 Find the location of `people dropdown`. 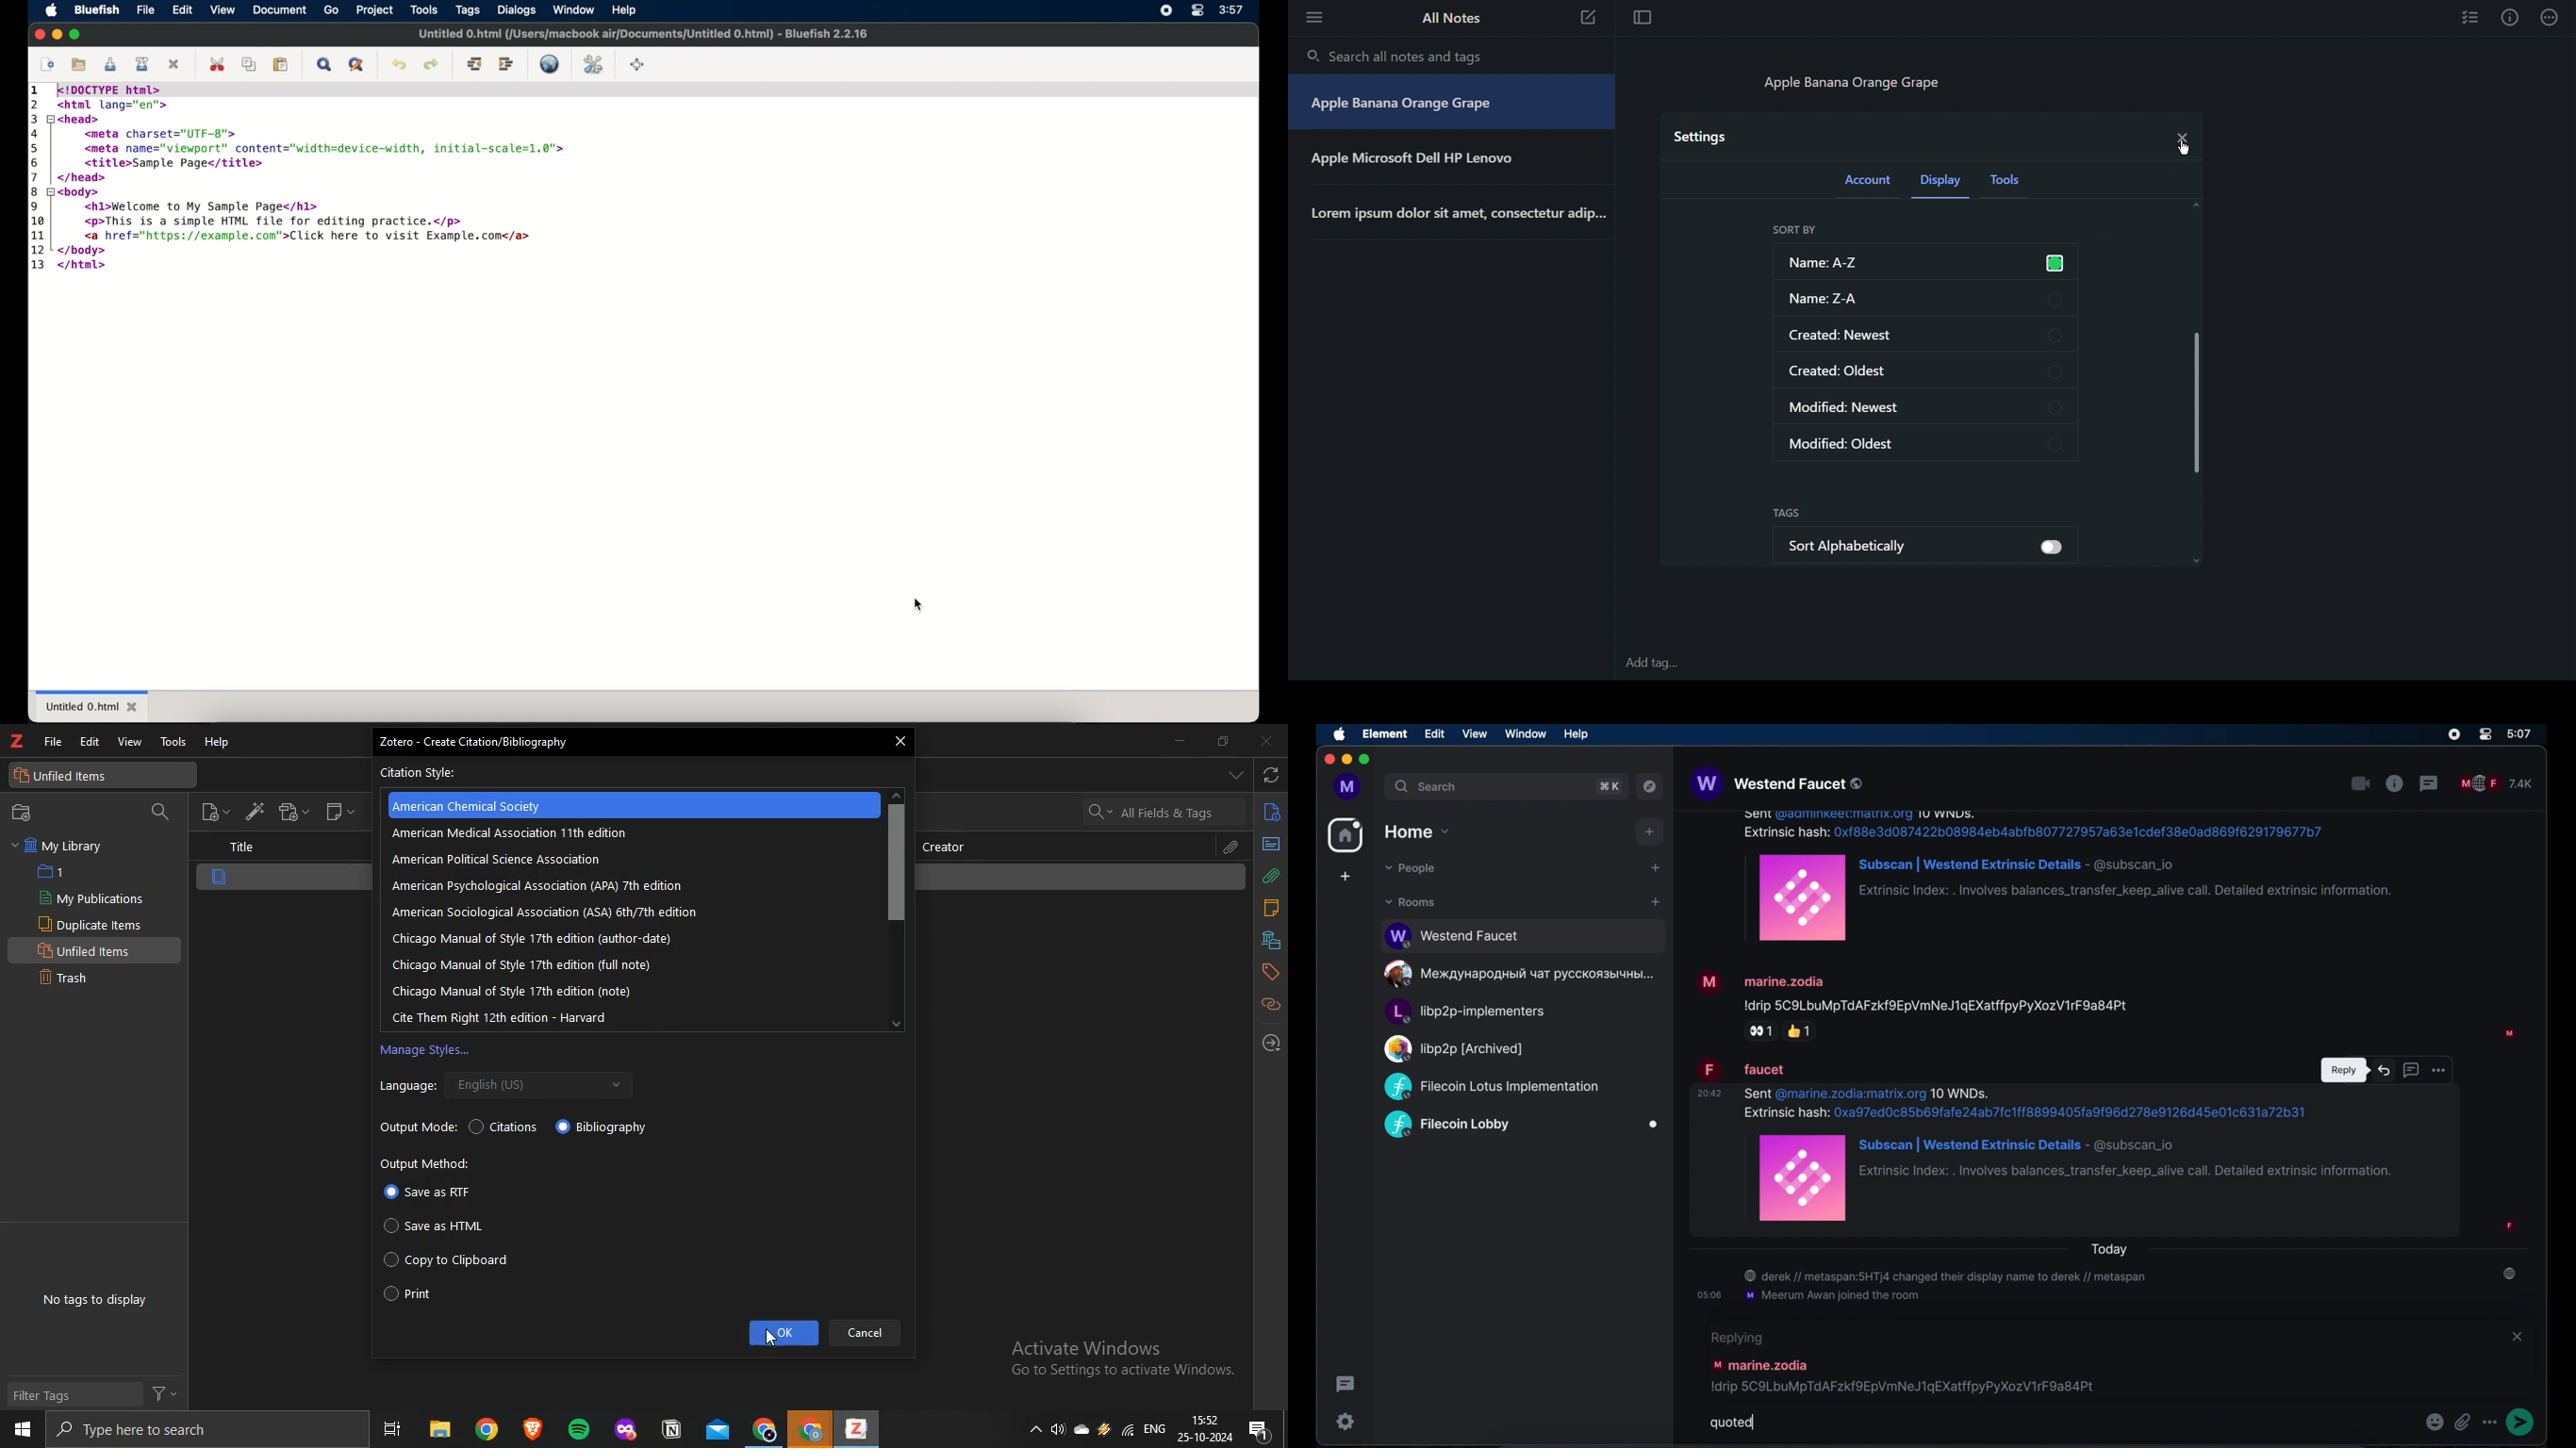

people dropdown is located at coordinates (1411, 869).